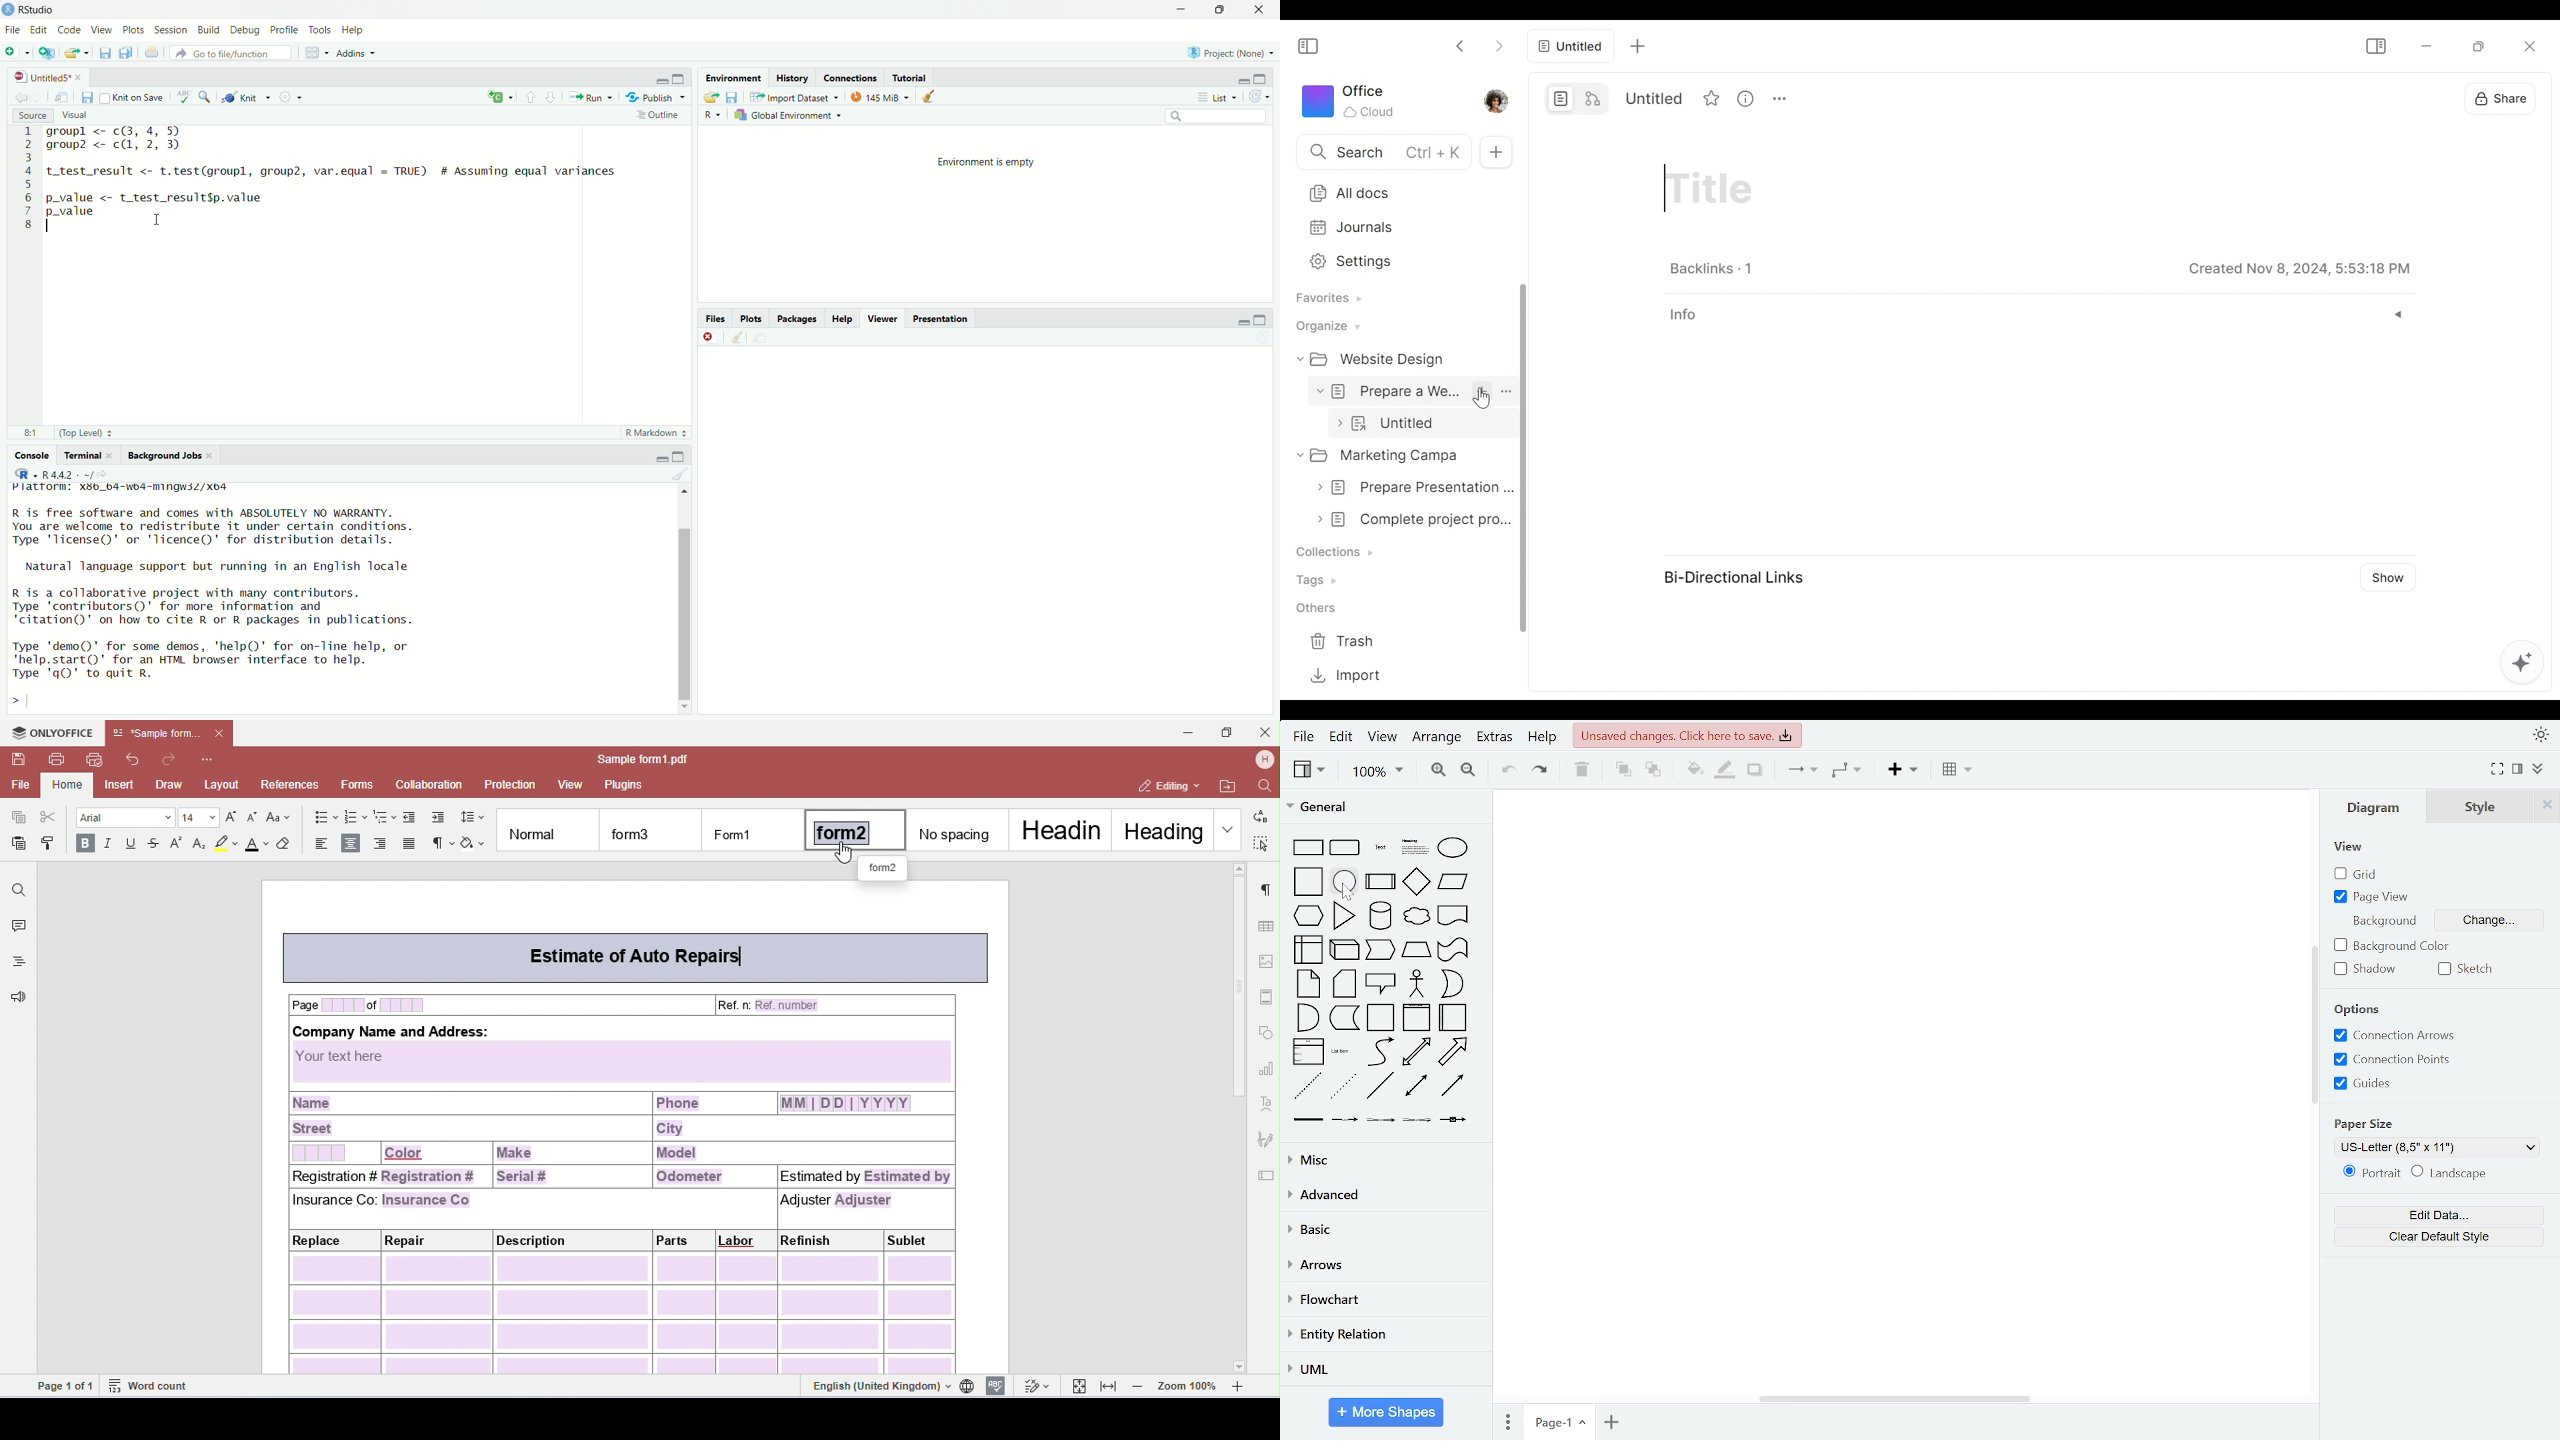 Image resolution: width=2576 pixels, height=1456 pixels. I want to click on connector, so click(1801, 770).